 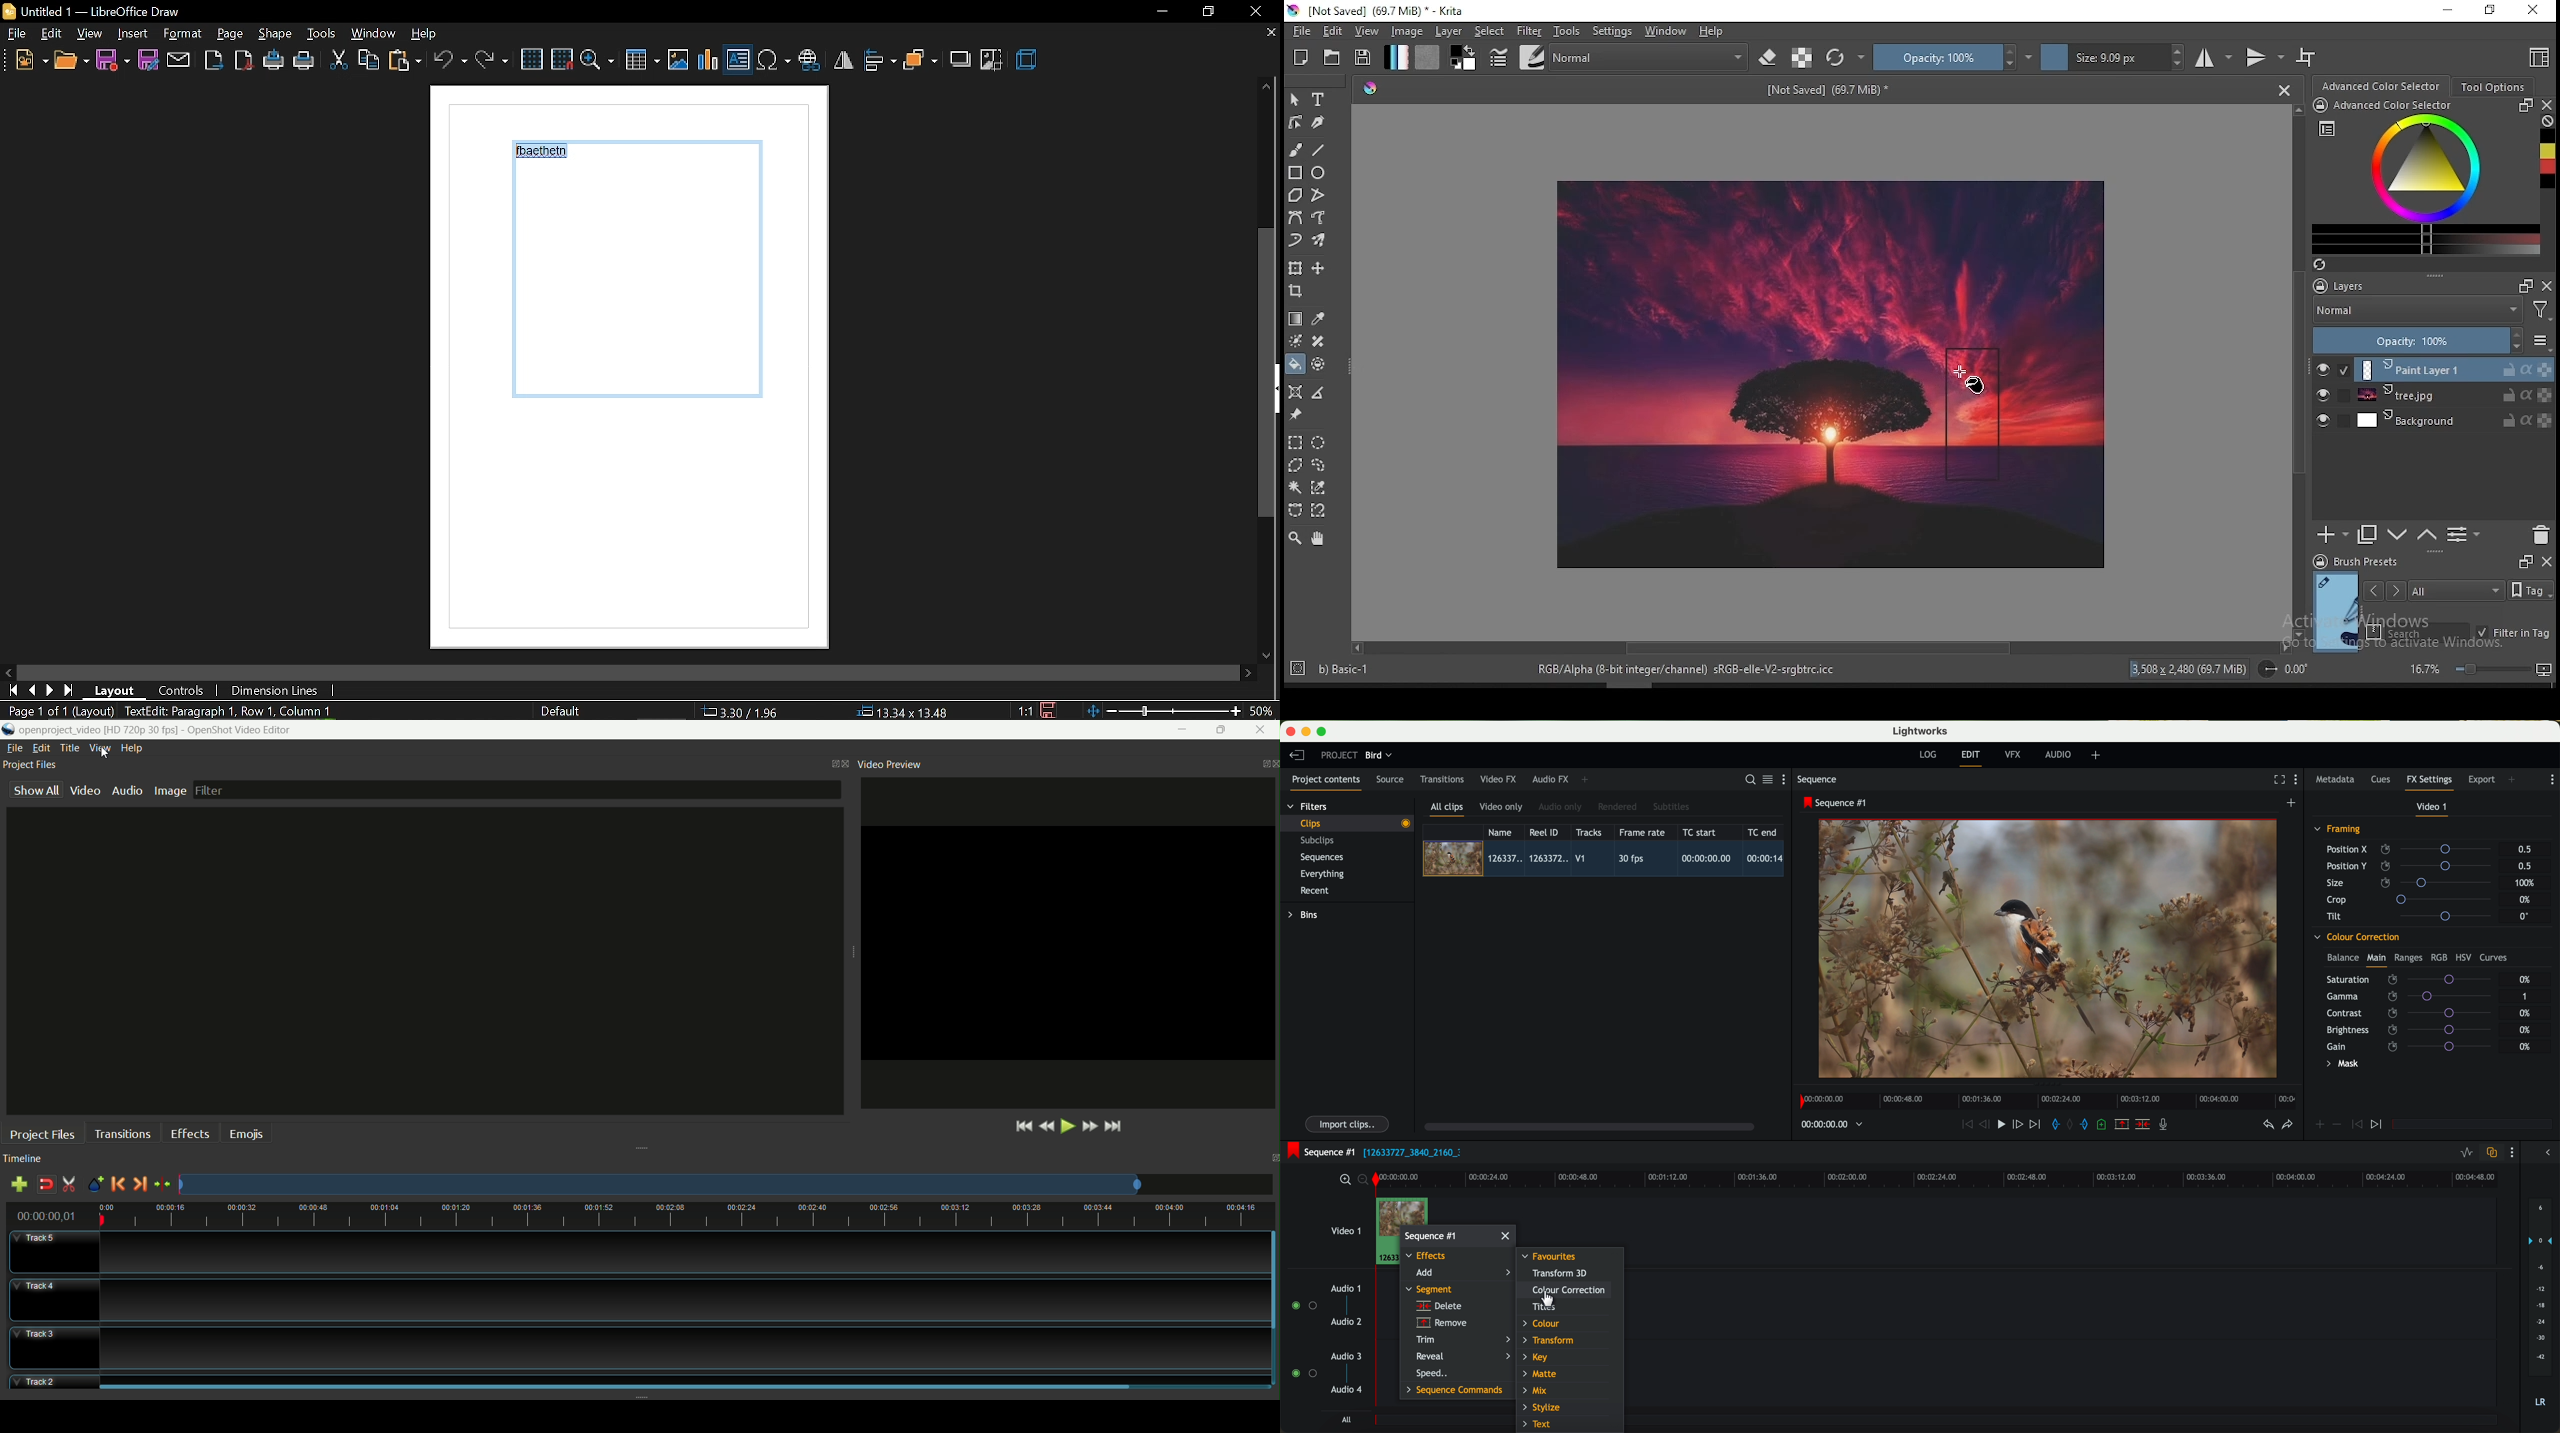 What do you see at coordinates (1529, 30) in the screenshot?
I see `filter` at bounding box center [1529, 30].